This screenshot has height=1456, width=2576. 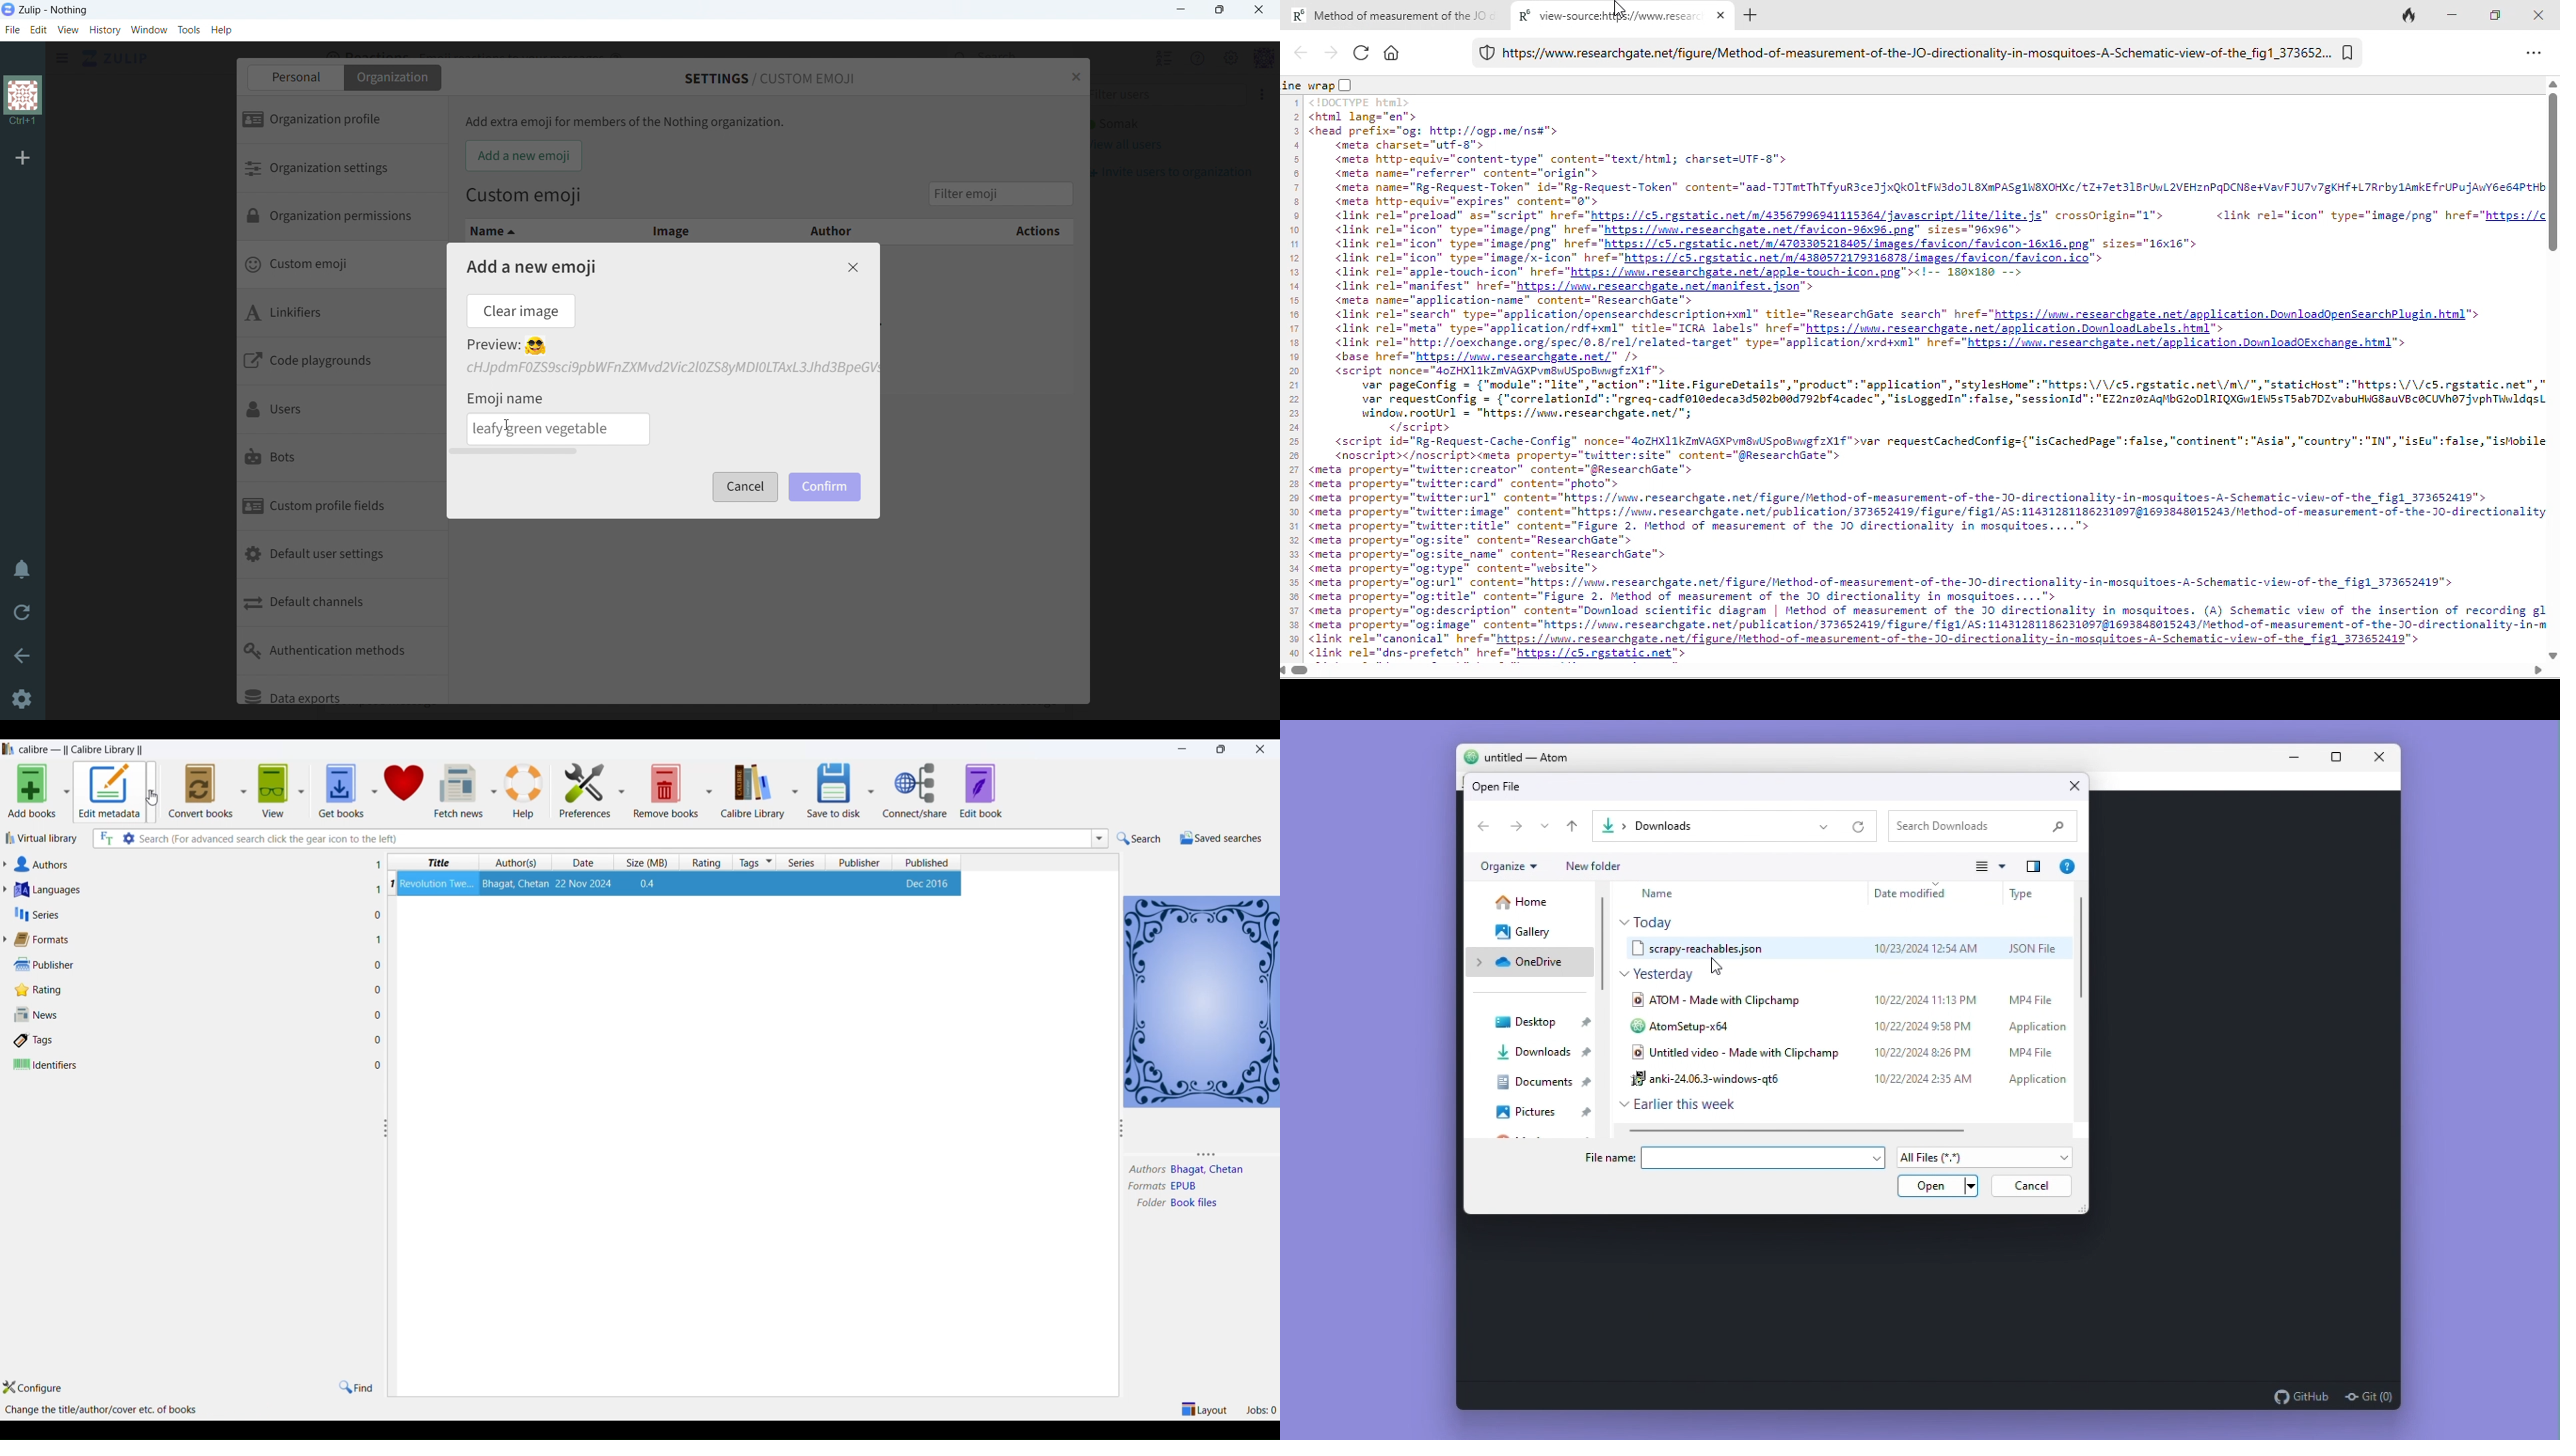 I want to click on Onedrive, so click(x=1518, y=963).